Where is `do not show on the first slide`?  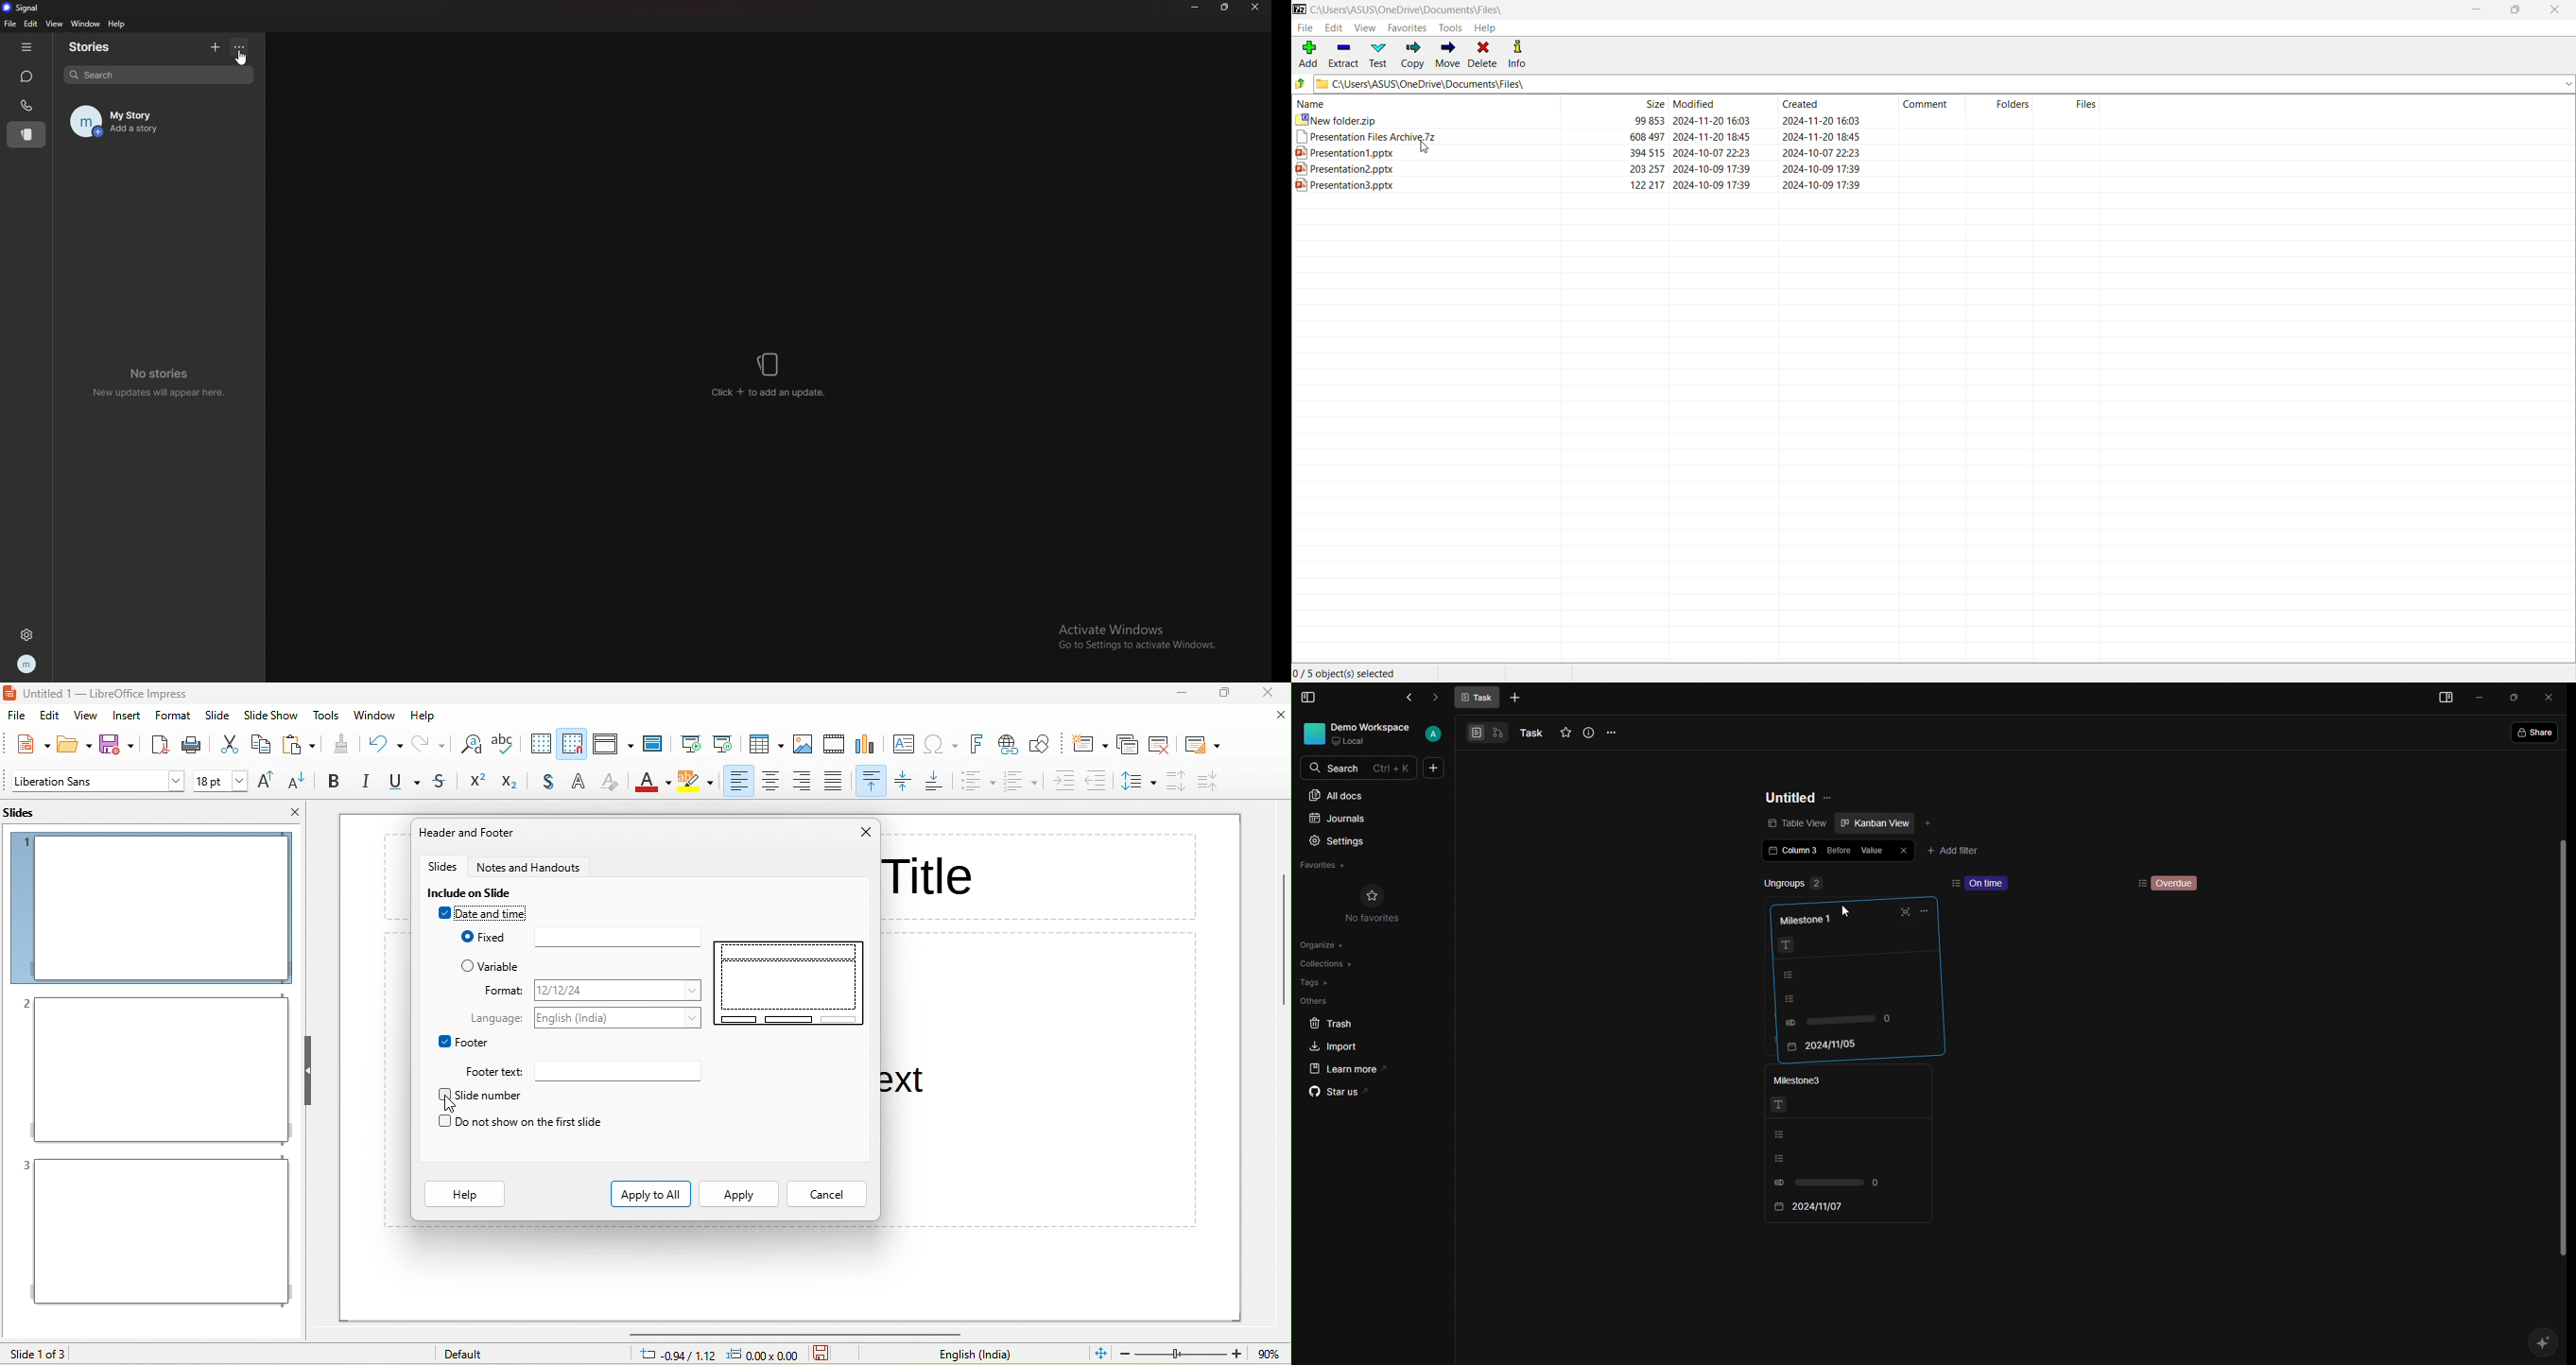
do not show on the first slide is located at coordinates (530, 1122).